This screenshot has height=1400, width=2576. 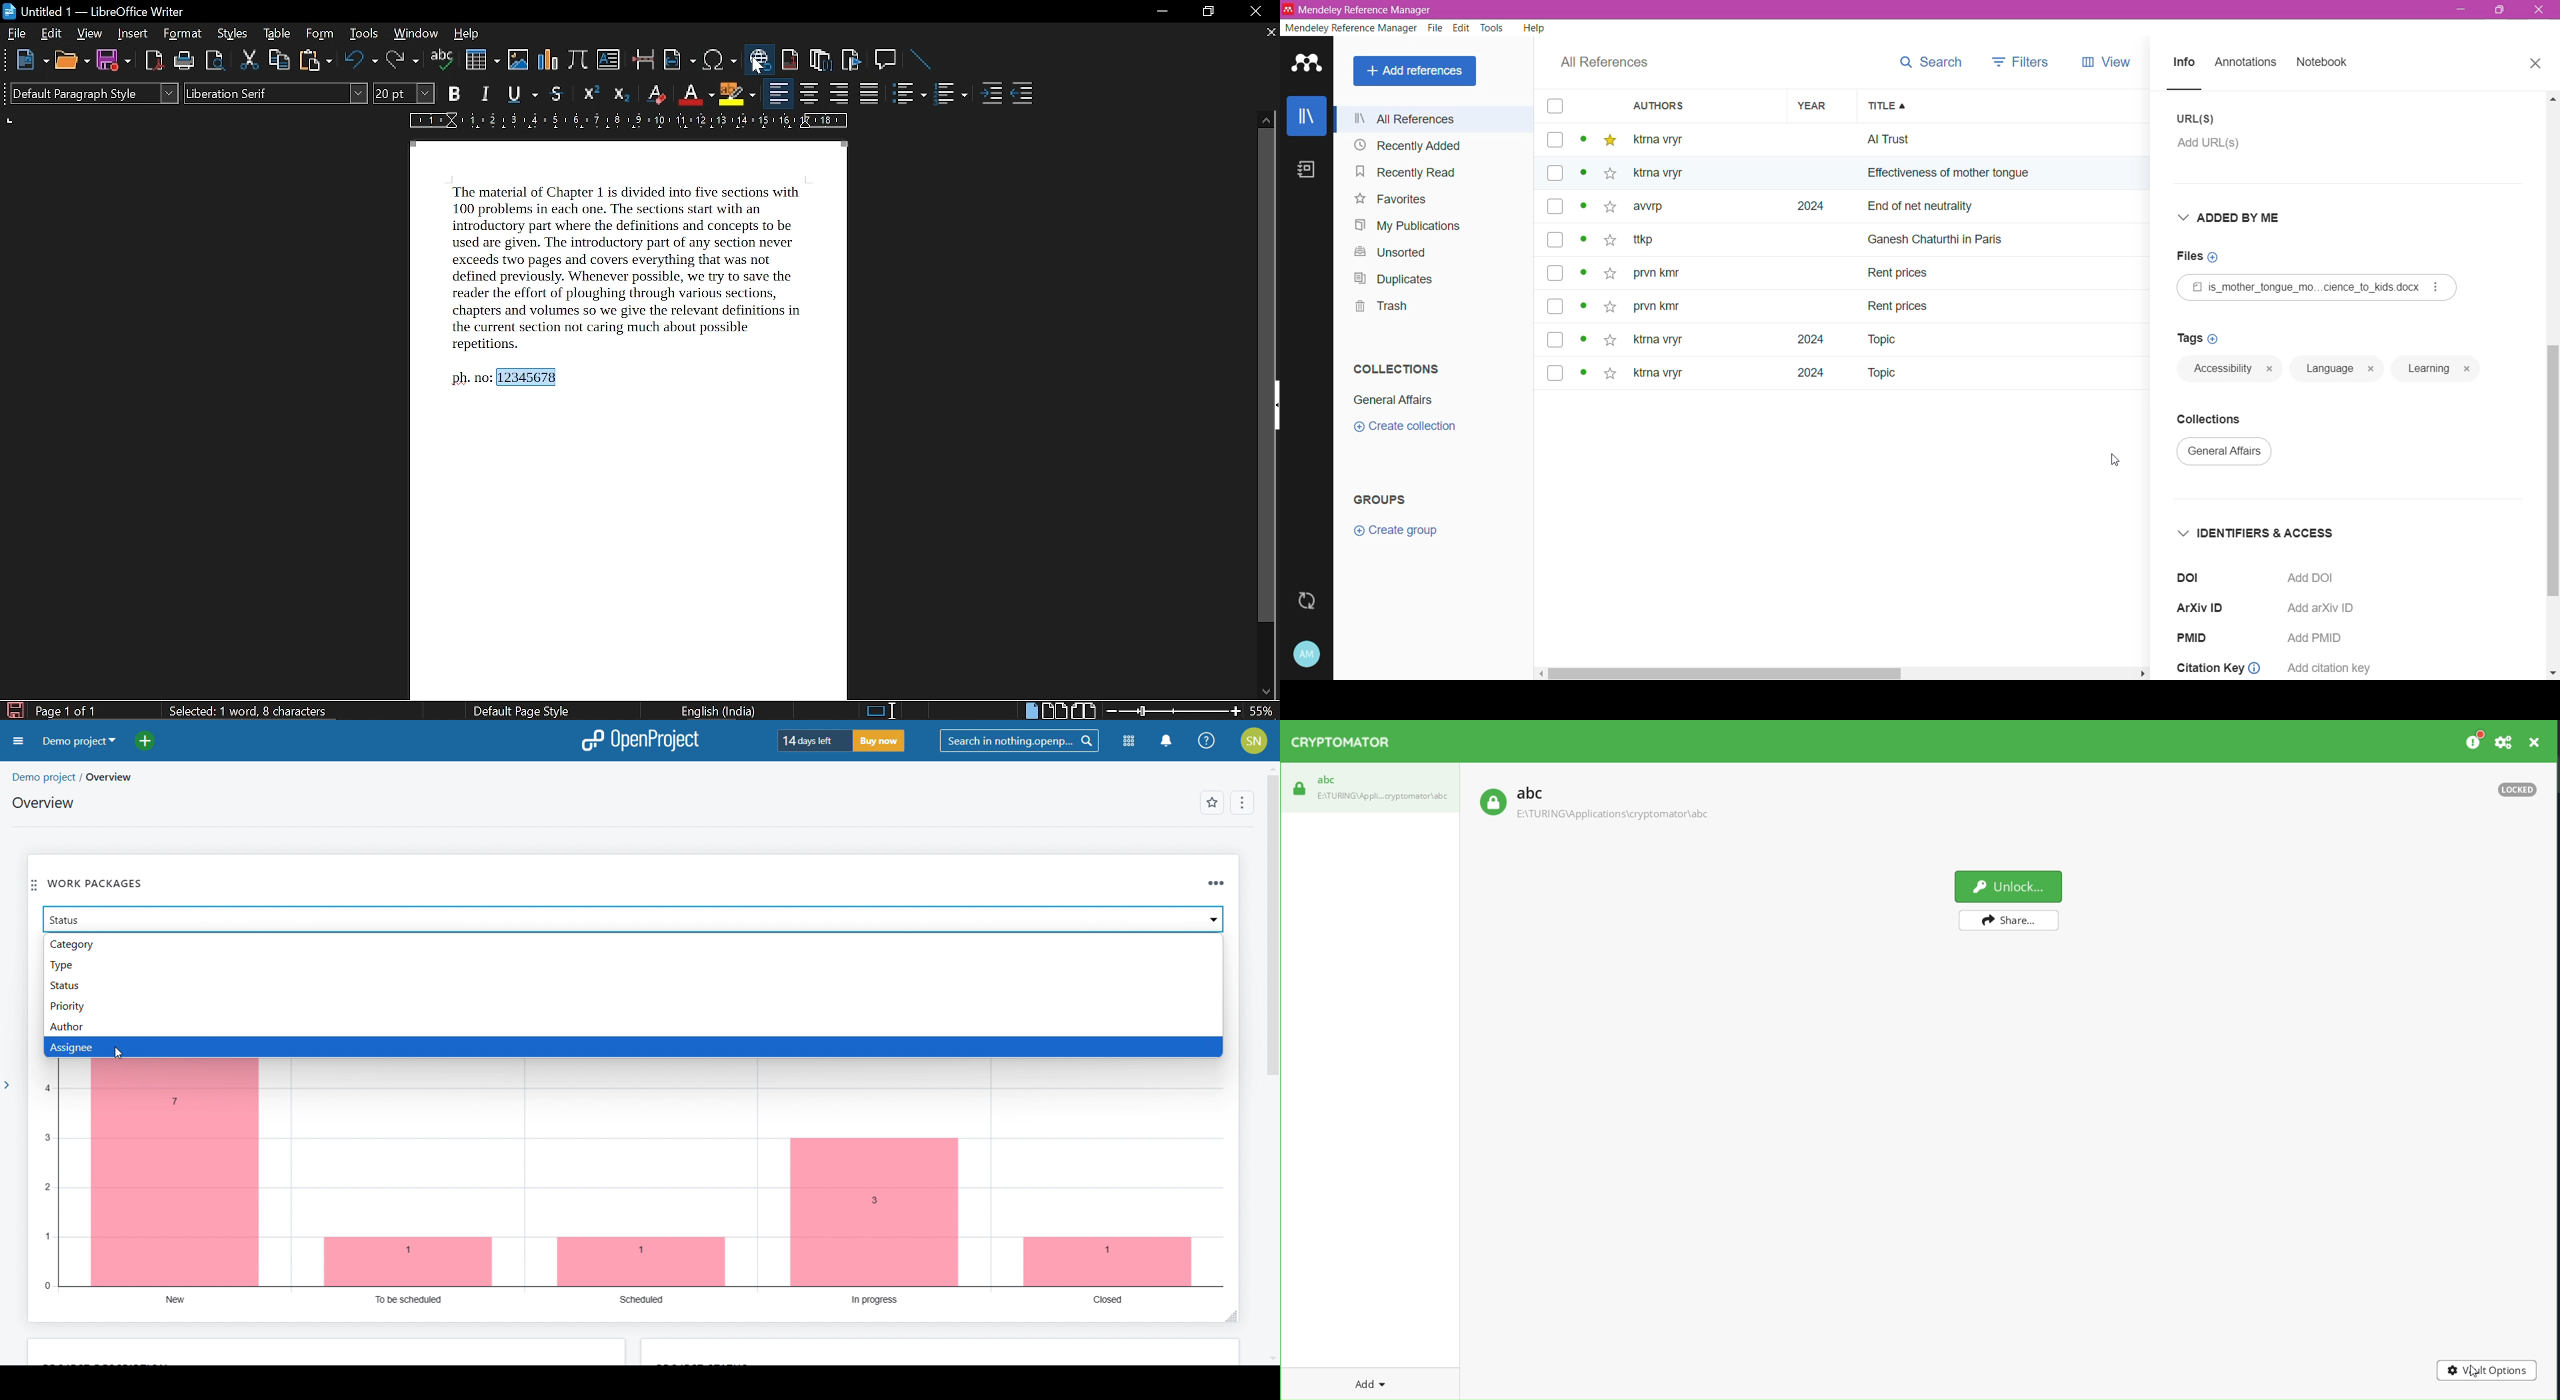 What do you see at coordinates (1385, 795) in the screenshot?
I see `path` at bounding box center [1385, 795].